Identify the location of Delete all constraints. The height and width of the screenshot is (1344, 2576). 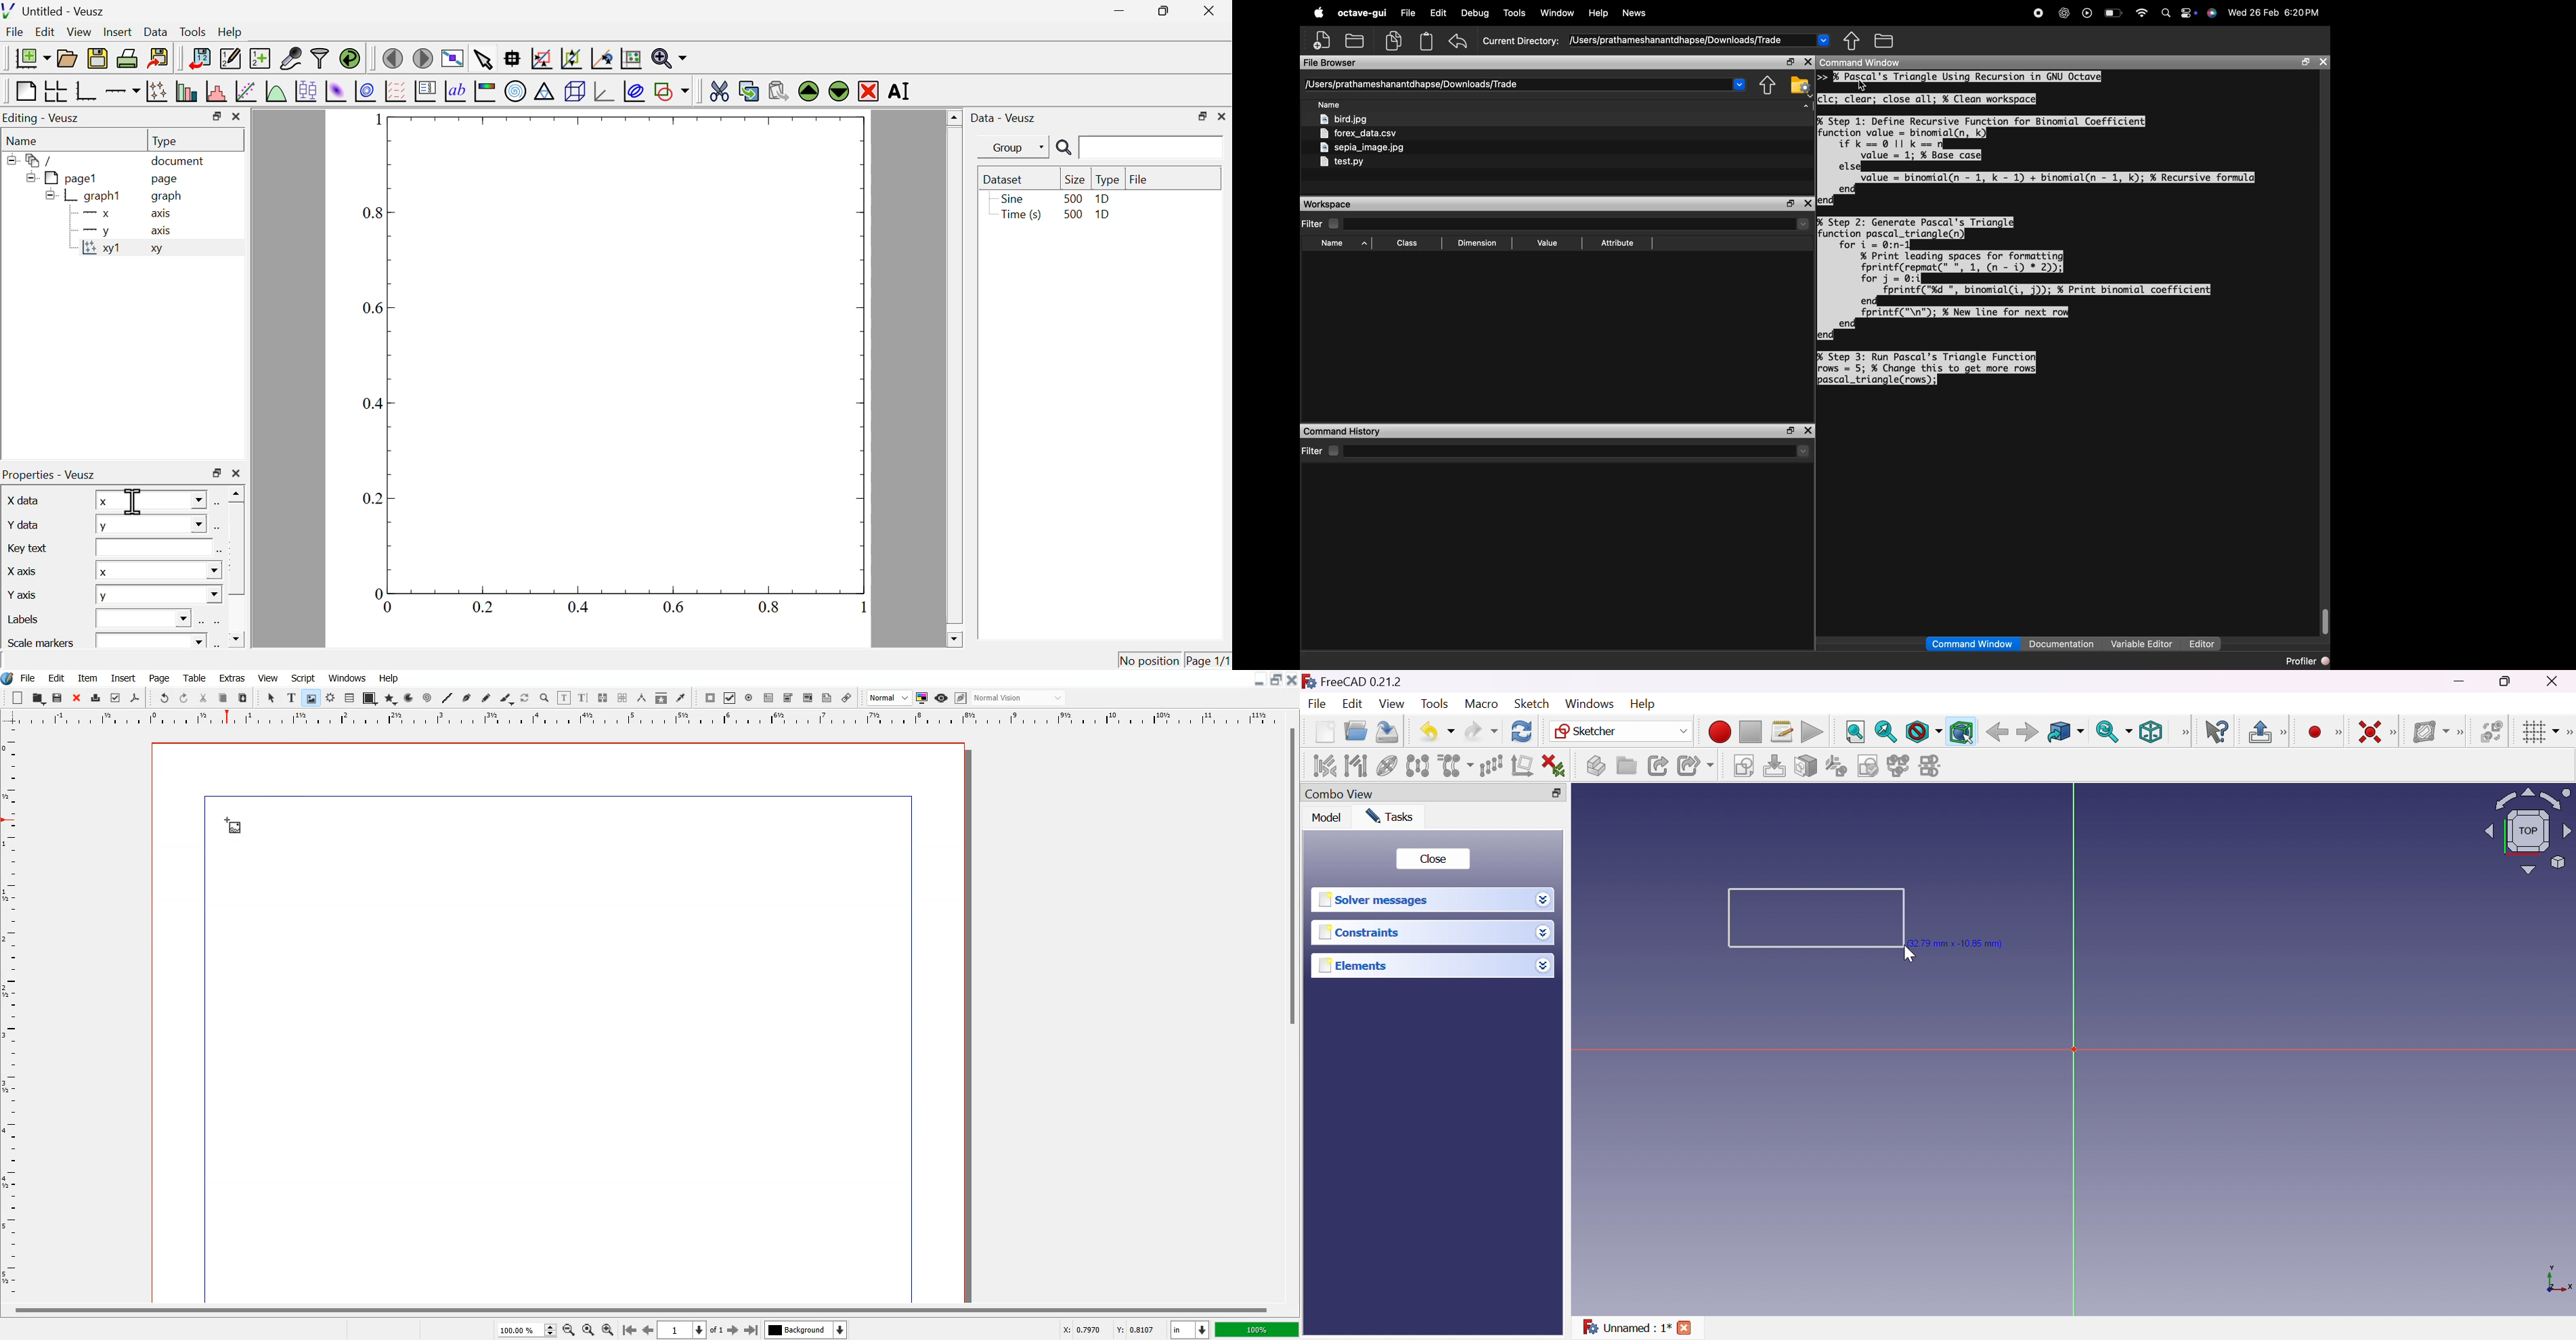
(1554, 765).